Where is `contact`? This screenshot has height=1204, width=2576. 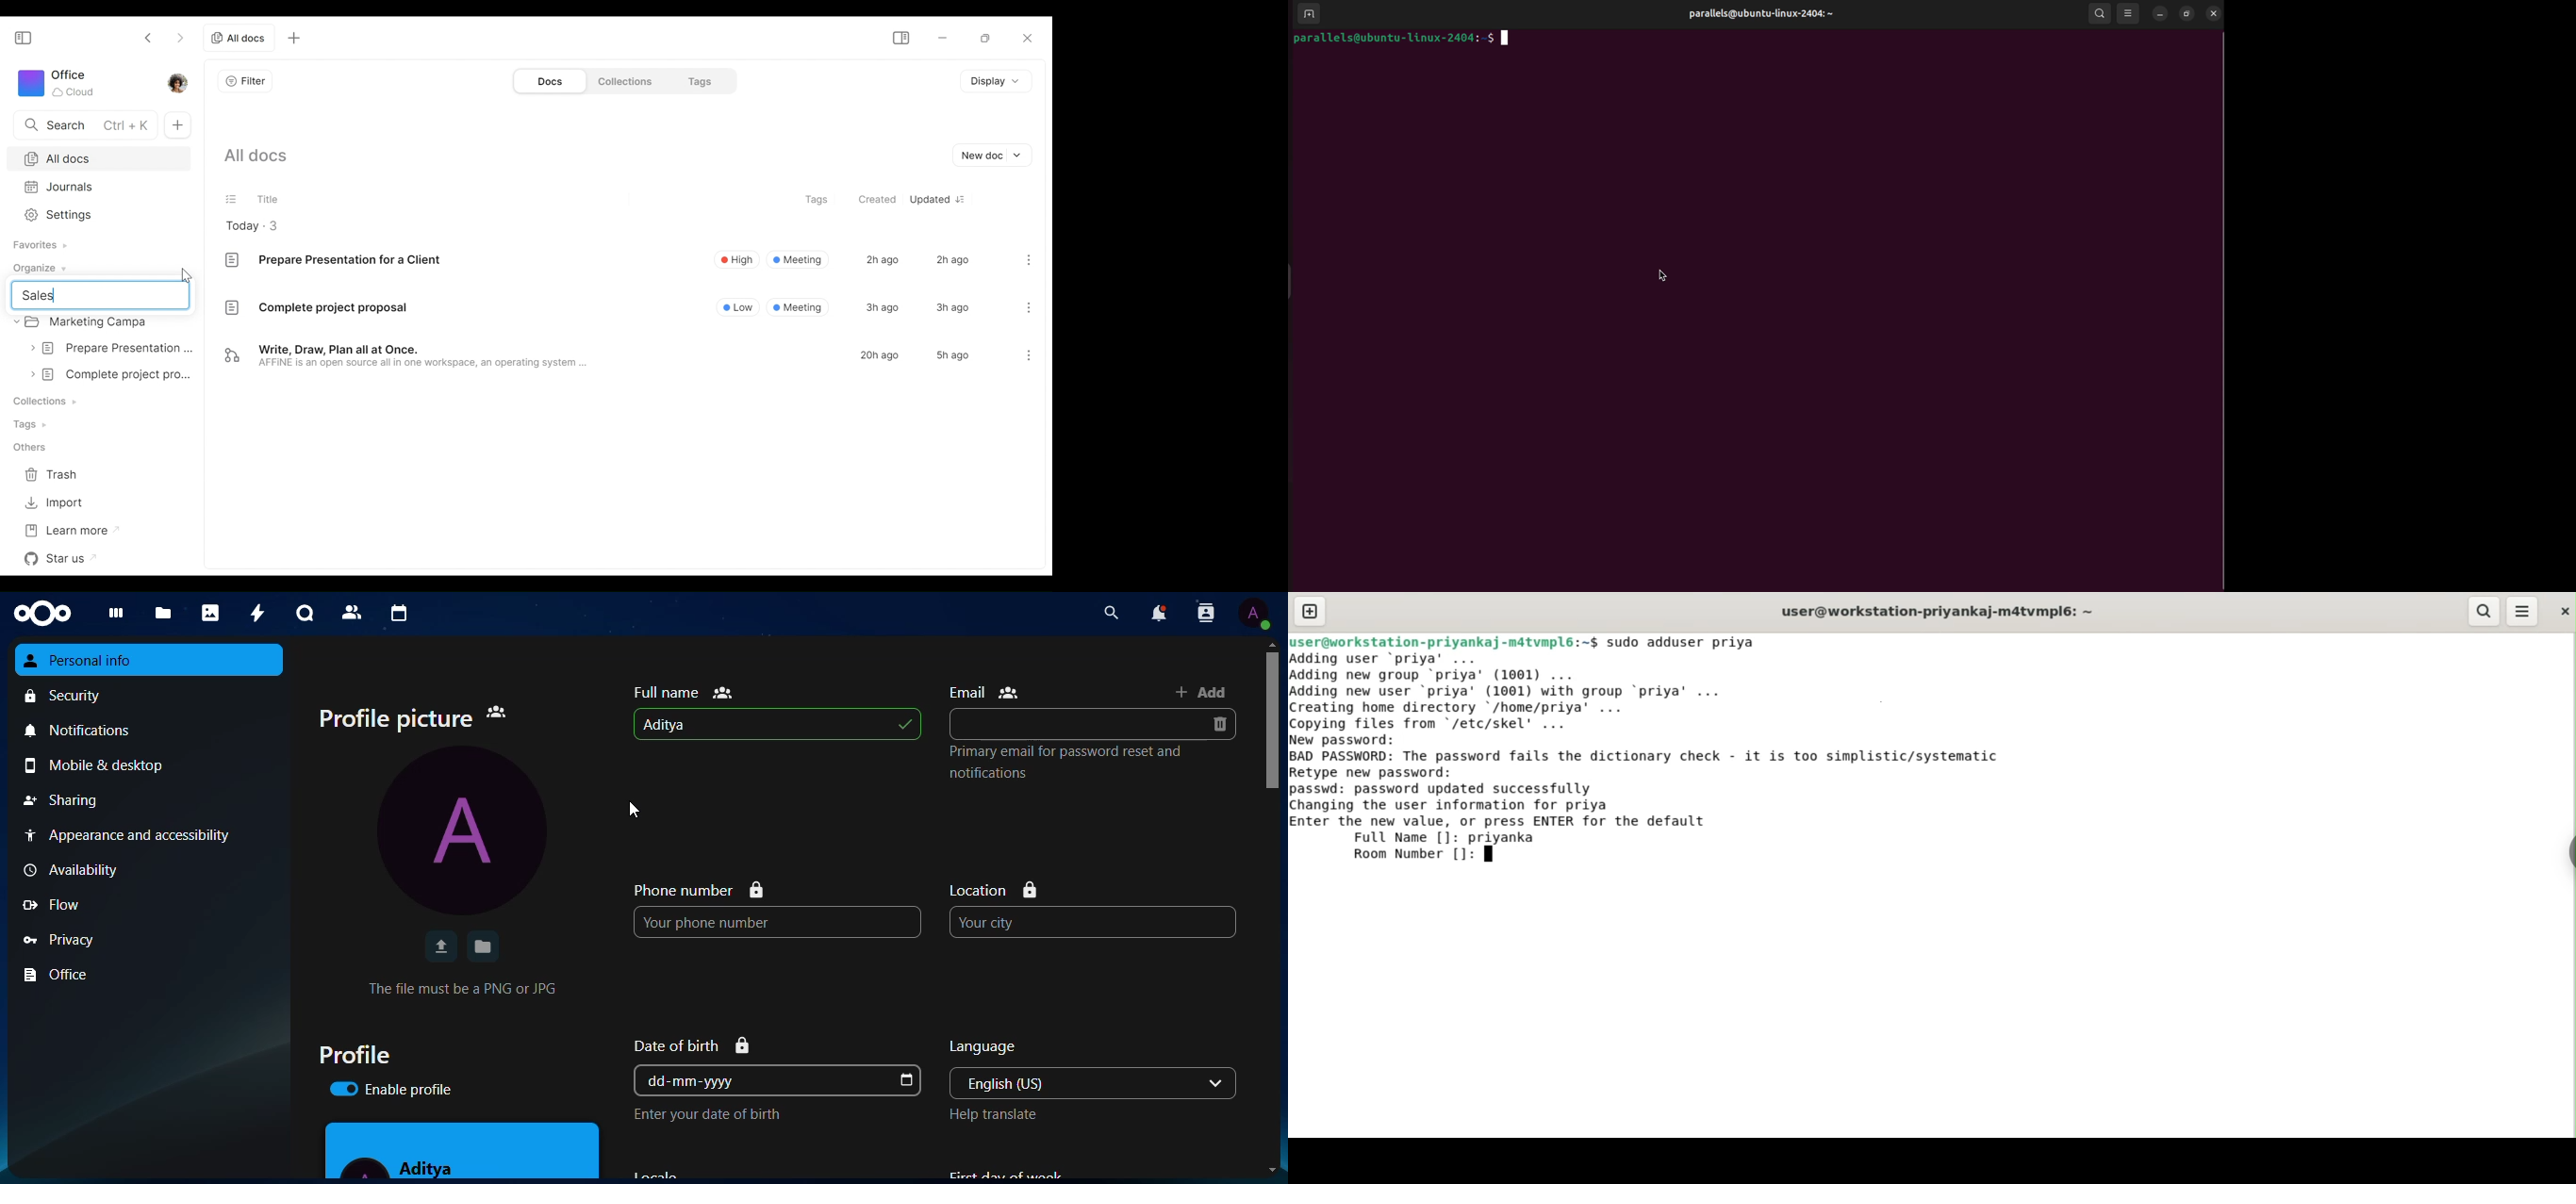
contact is located at coordinates (352, 613).